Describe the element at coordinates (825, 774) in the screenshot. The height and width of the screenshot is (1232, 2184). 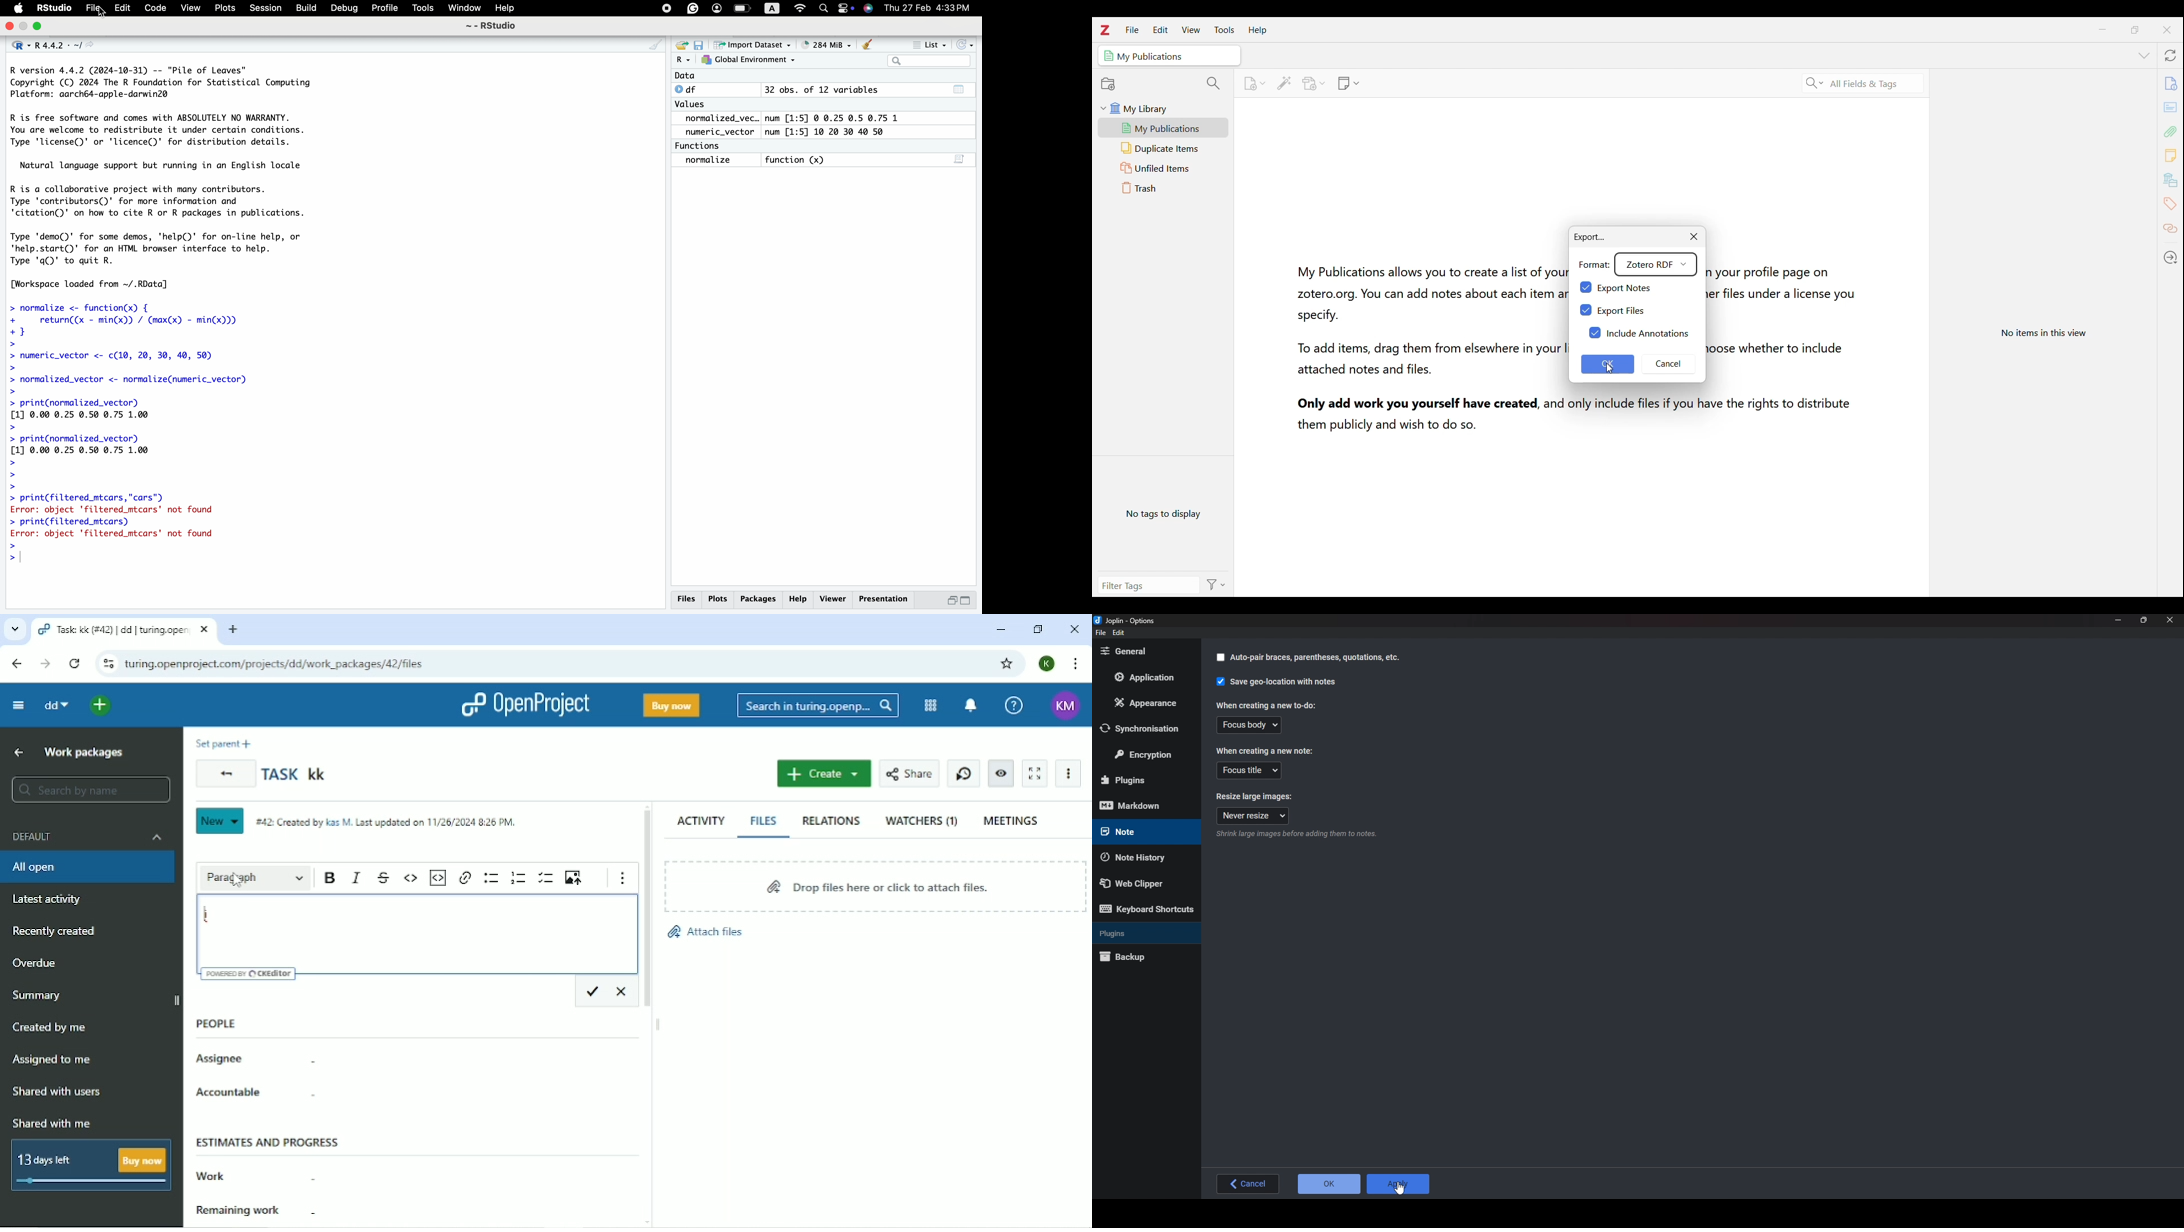
I see `Create` at that location.